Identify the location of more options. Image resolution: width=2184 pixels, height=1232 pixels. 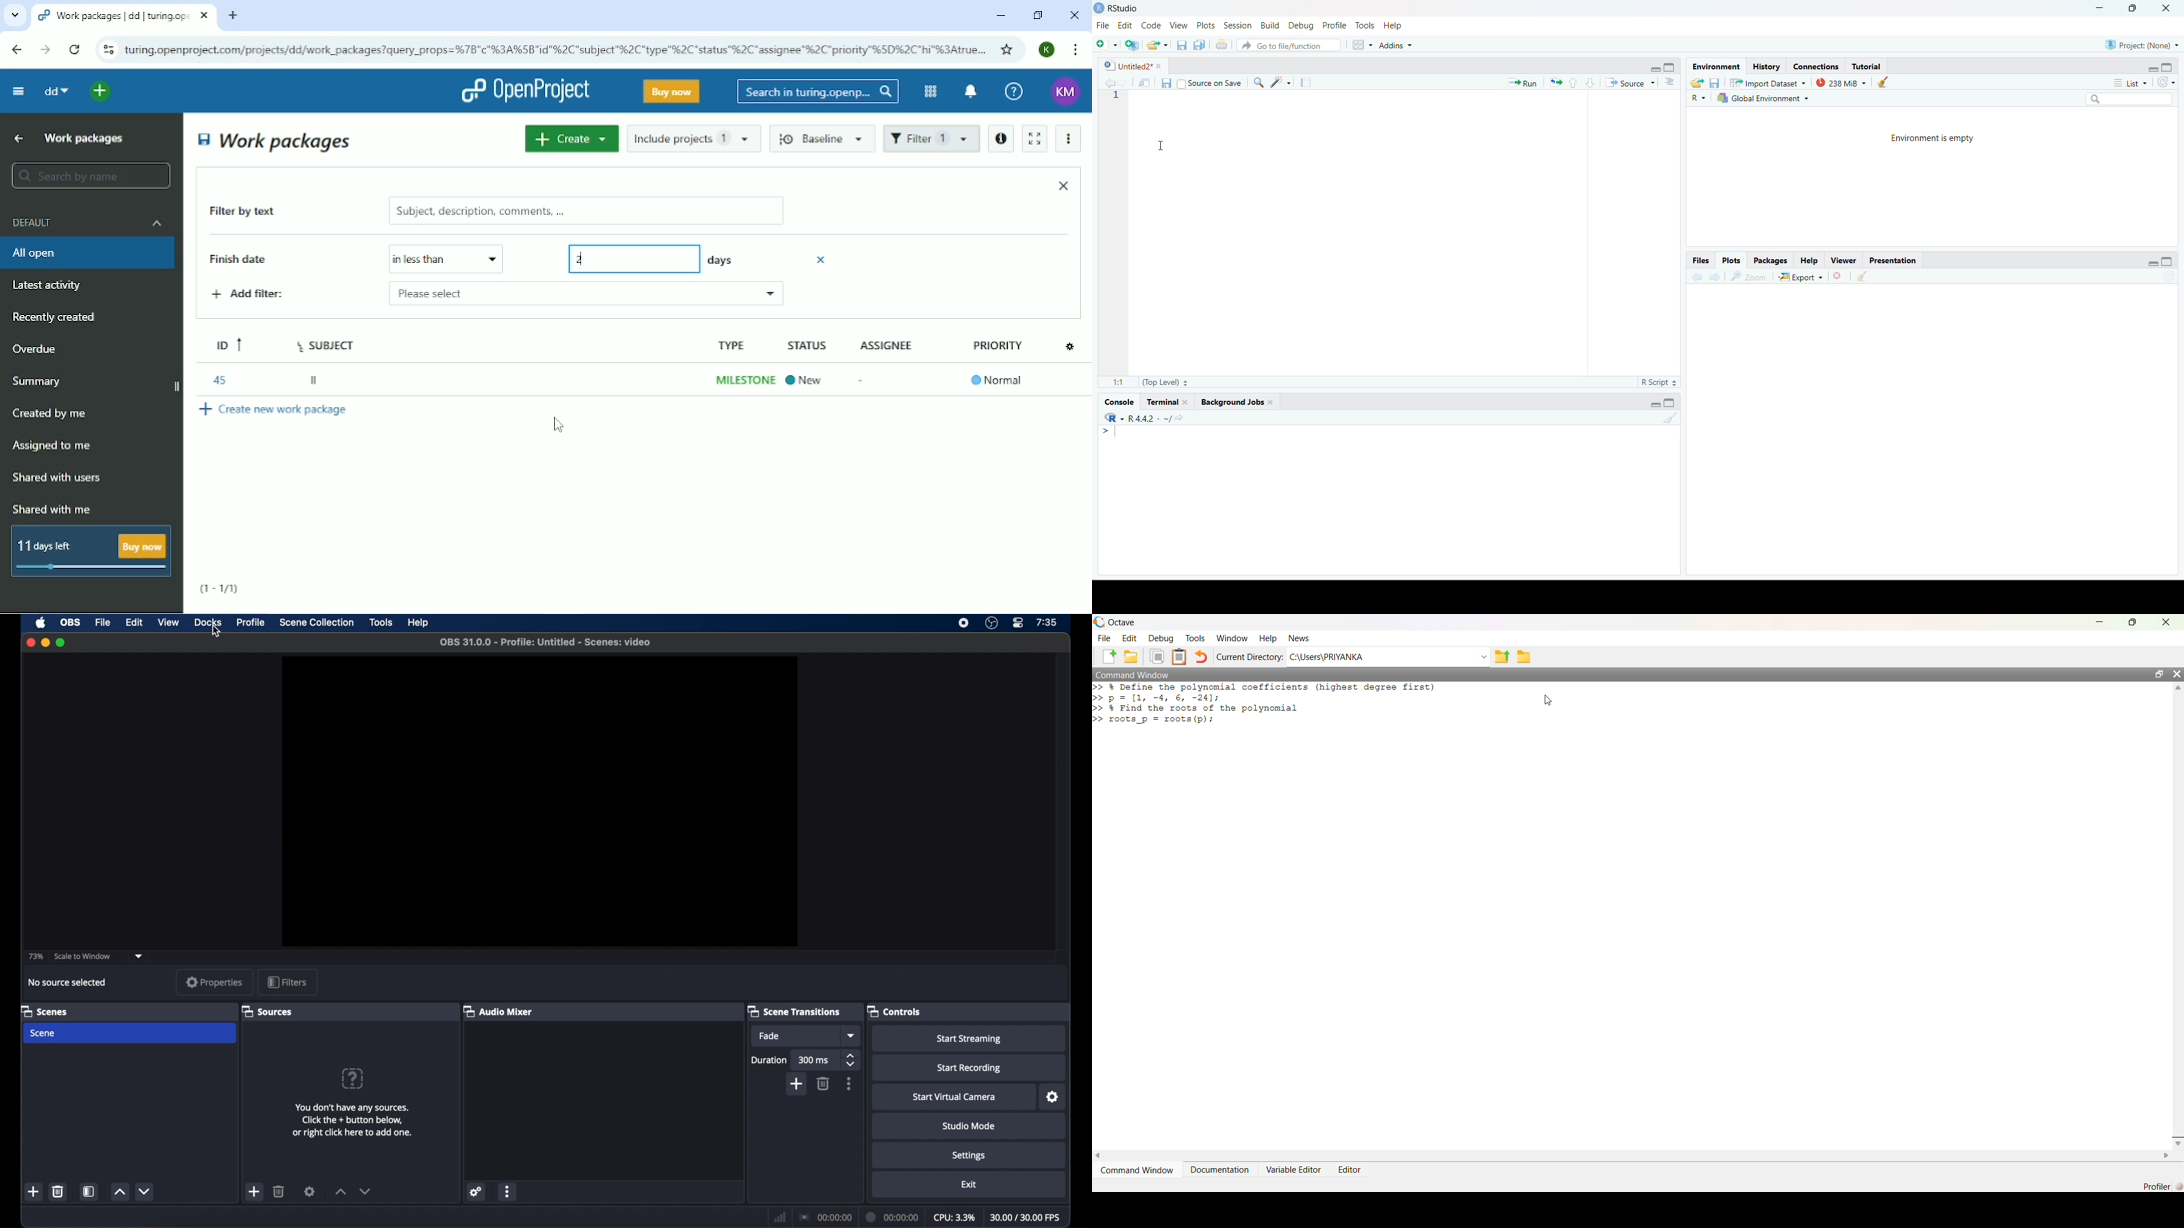
(509, 1193).